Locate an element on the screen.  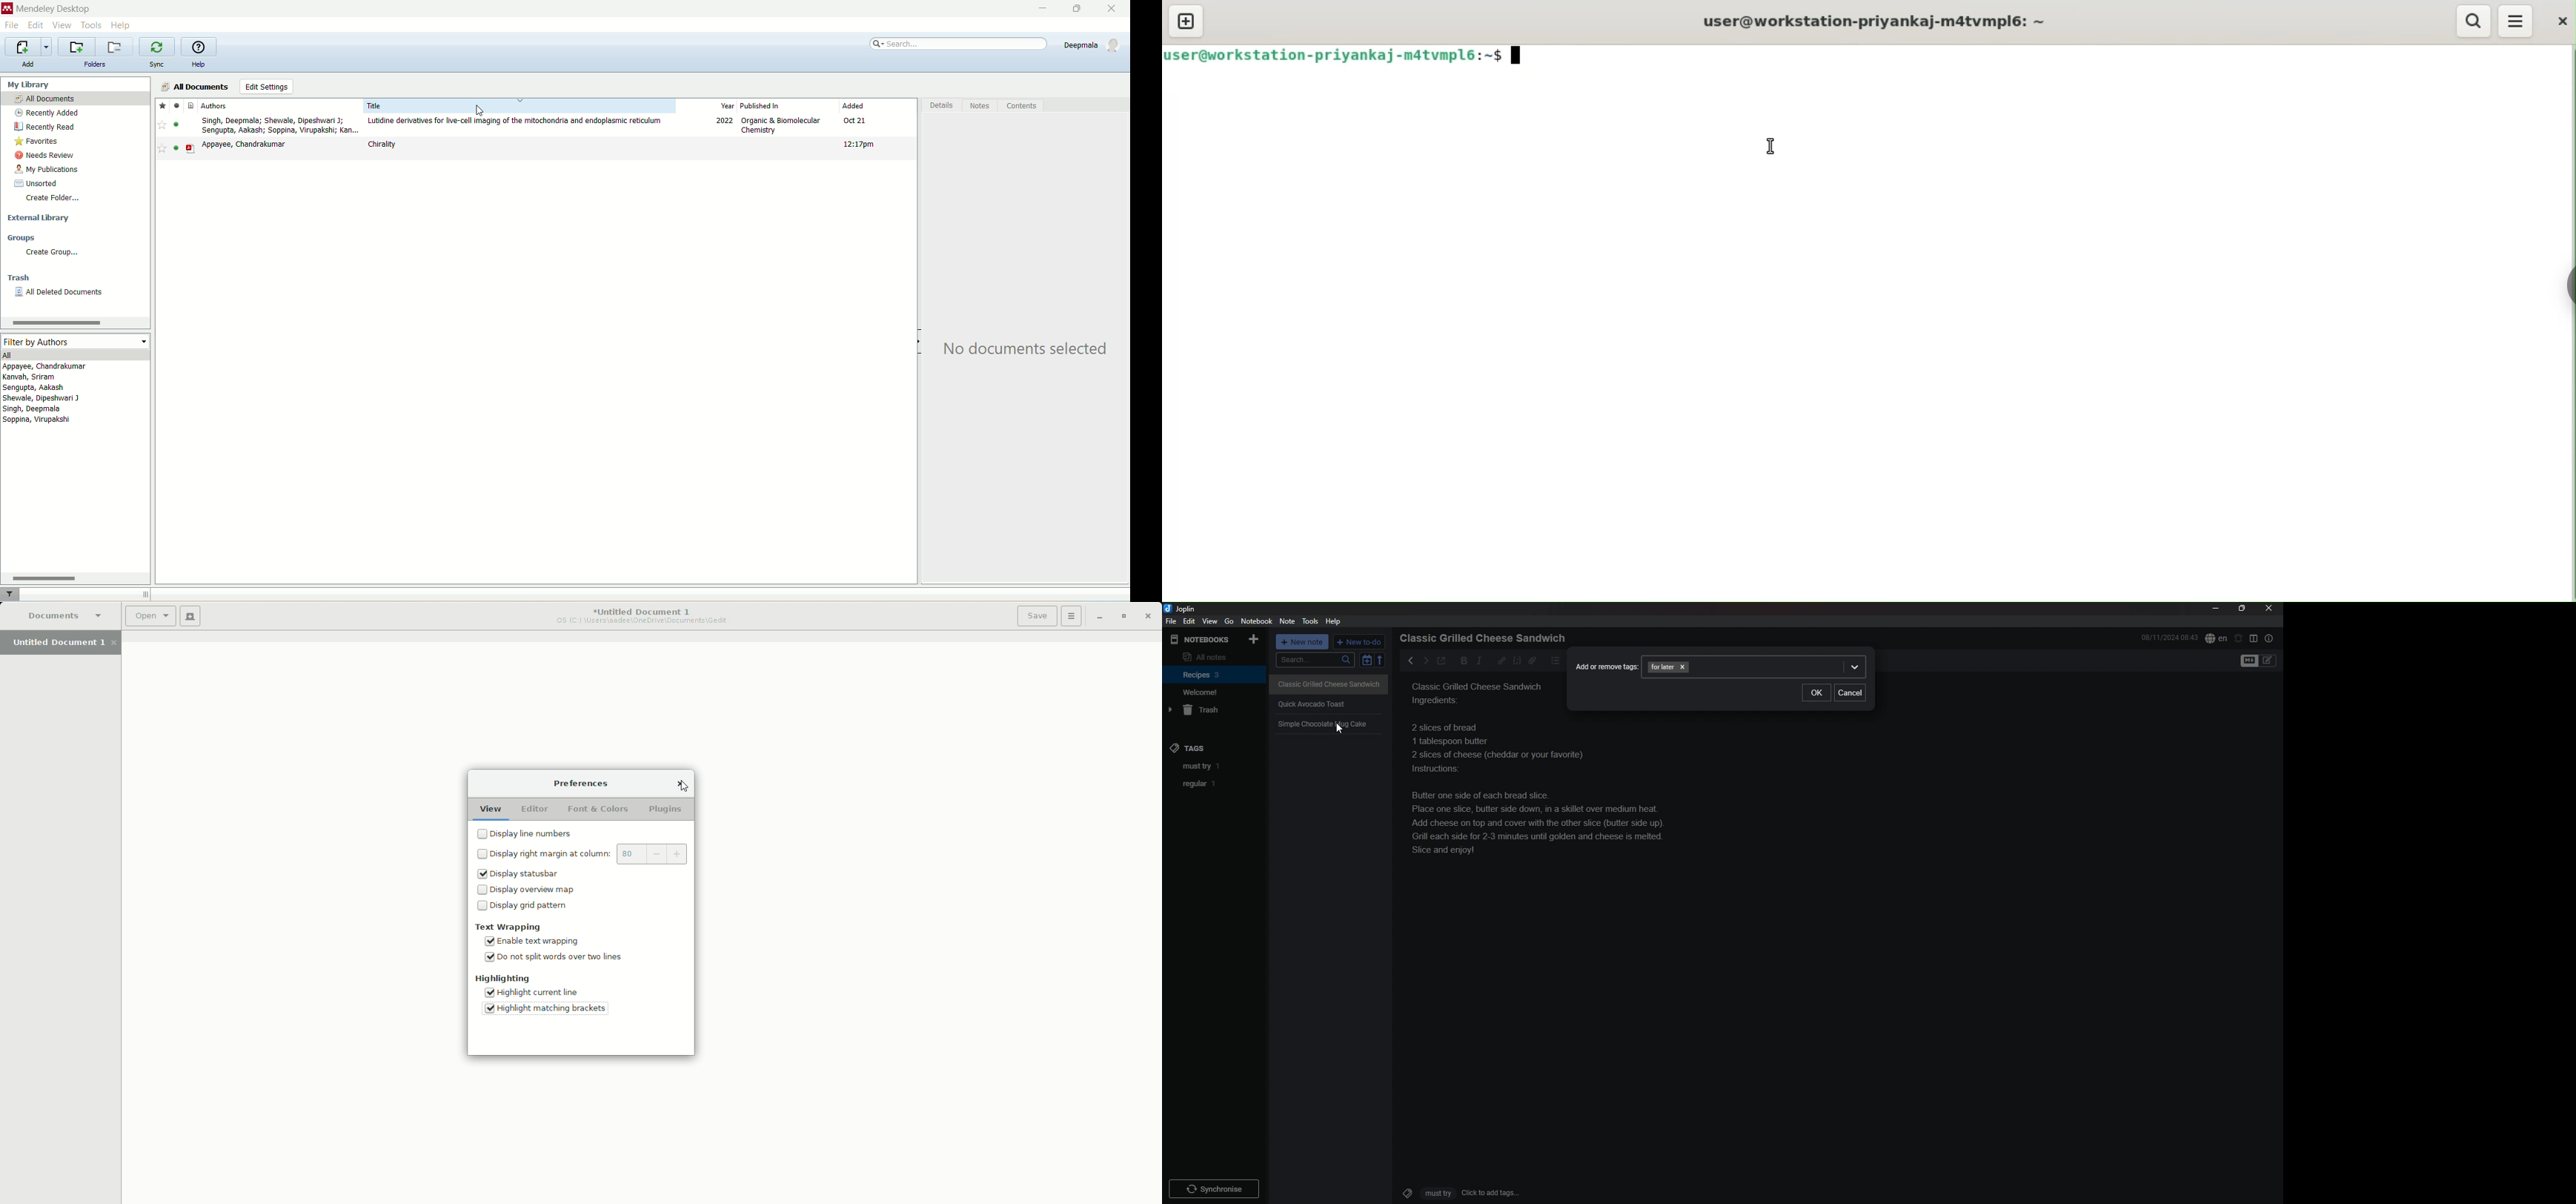
edit is located at coordinates (1188, 621).